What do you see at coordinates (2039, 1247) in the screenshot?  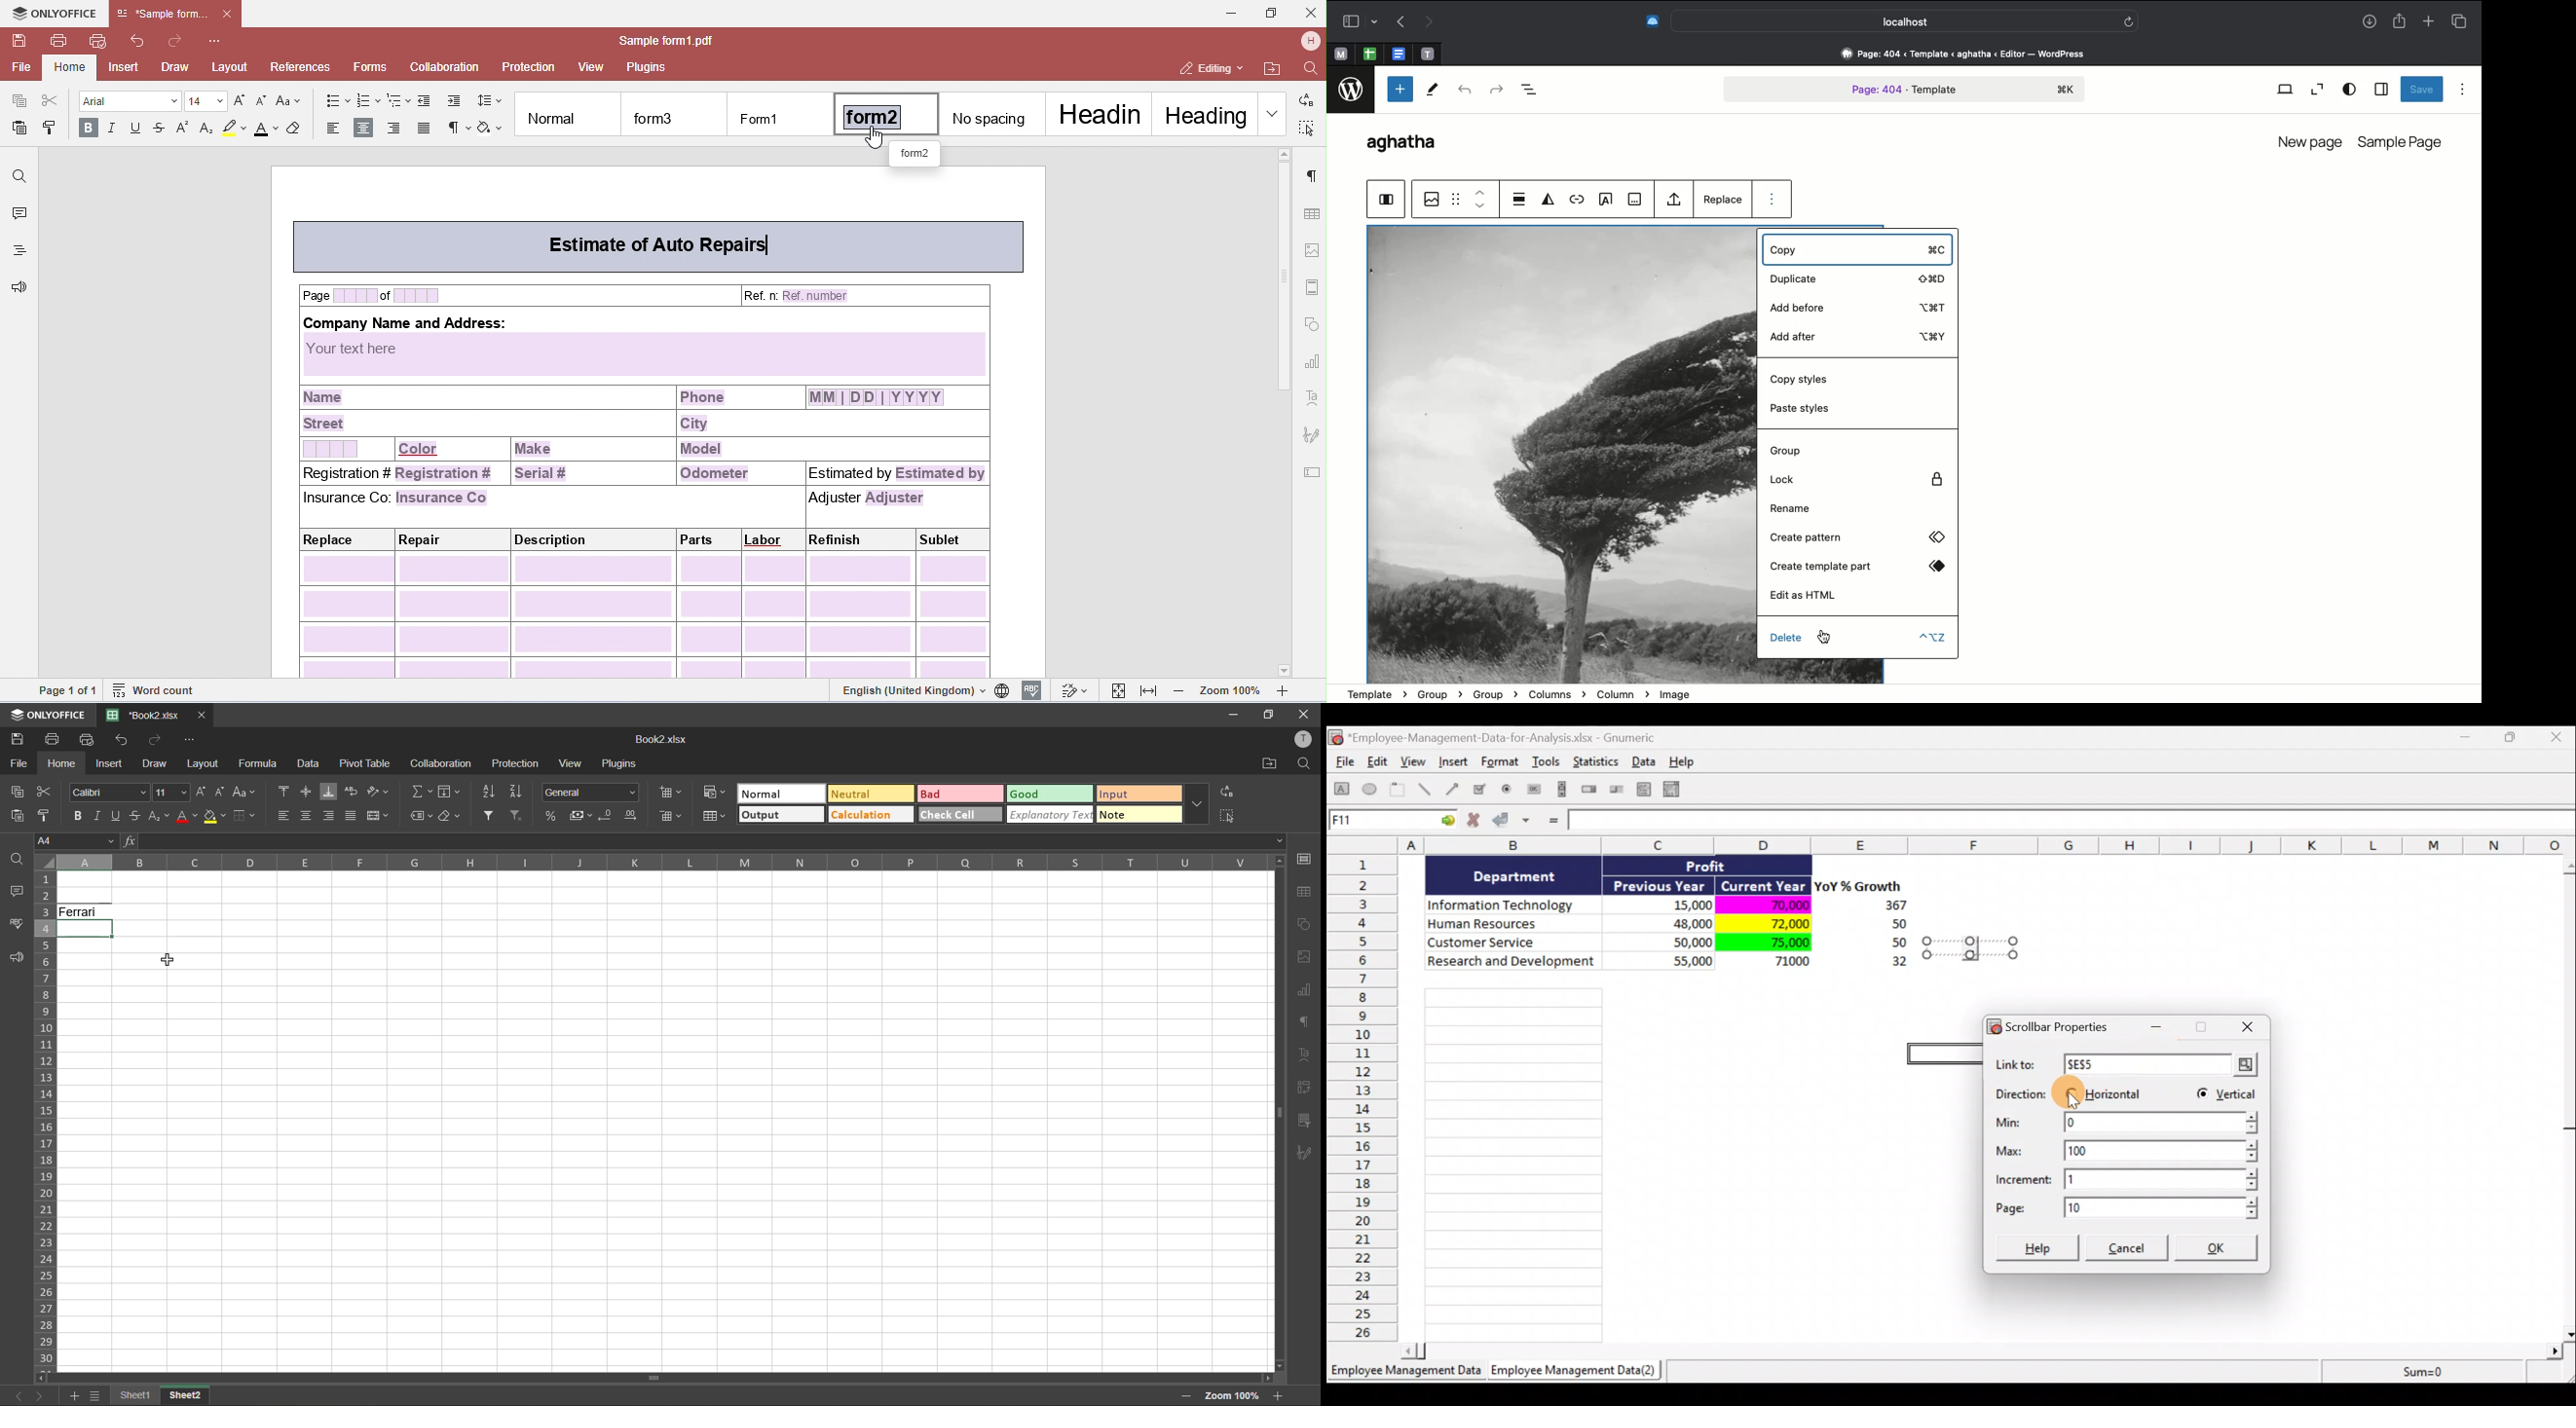 I see `Help` at bounding box center [2039, 1247].